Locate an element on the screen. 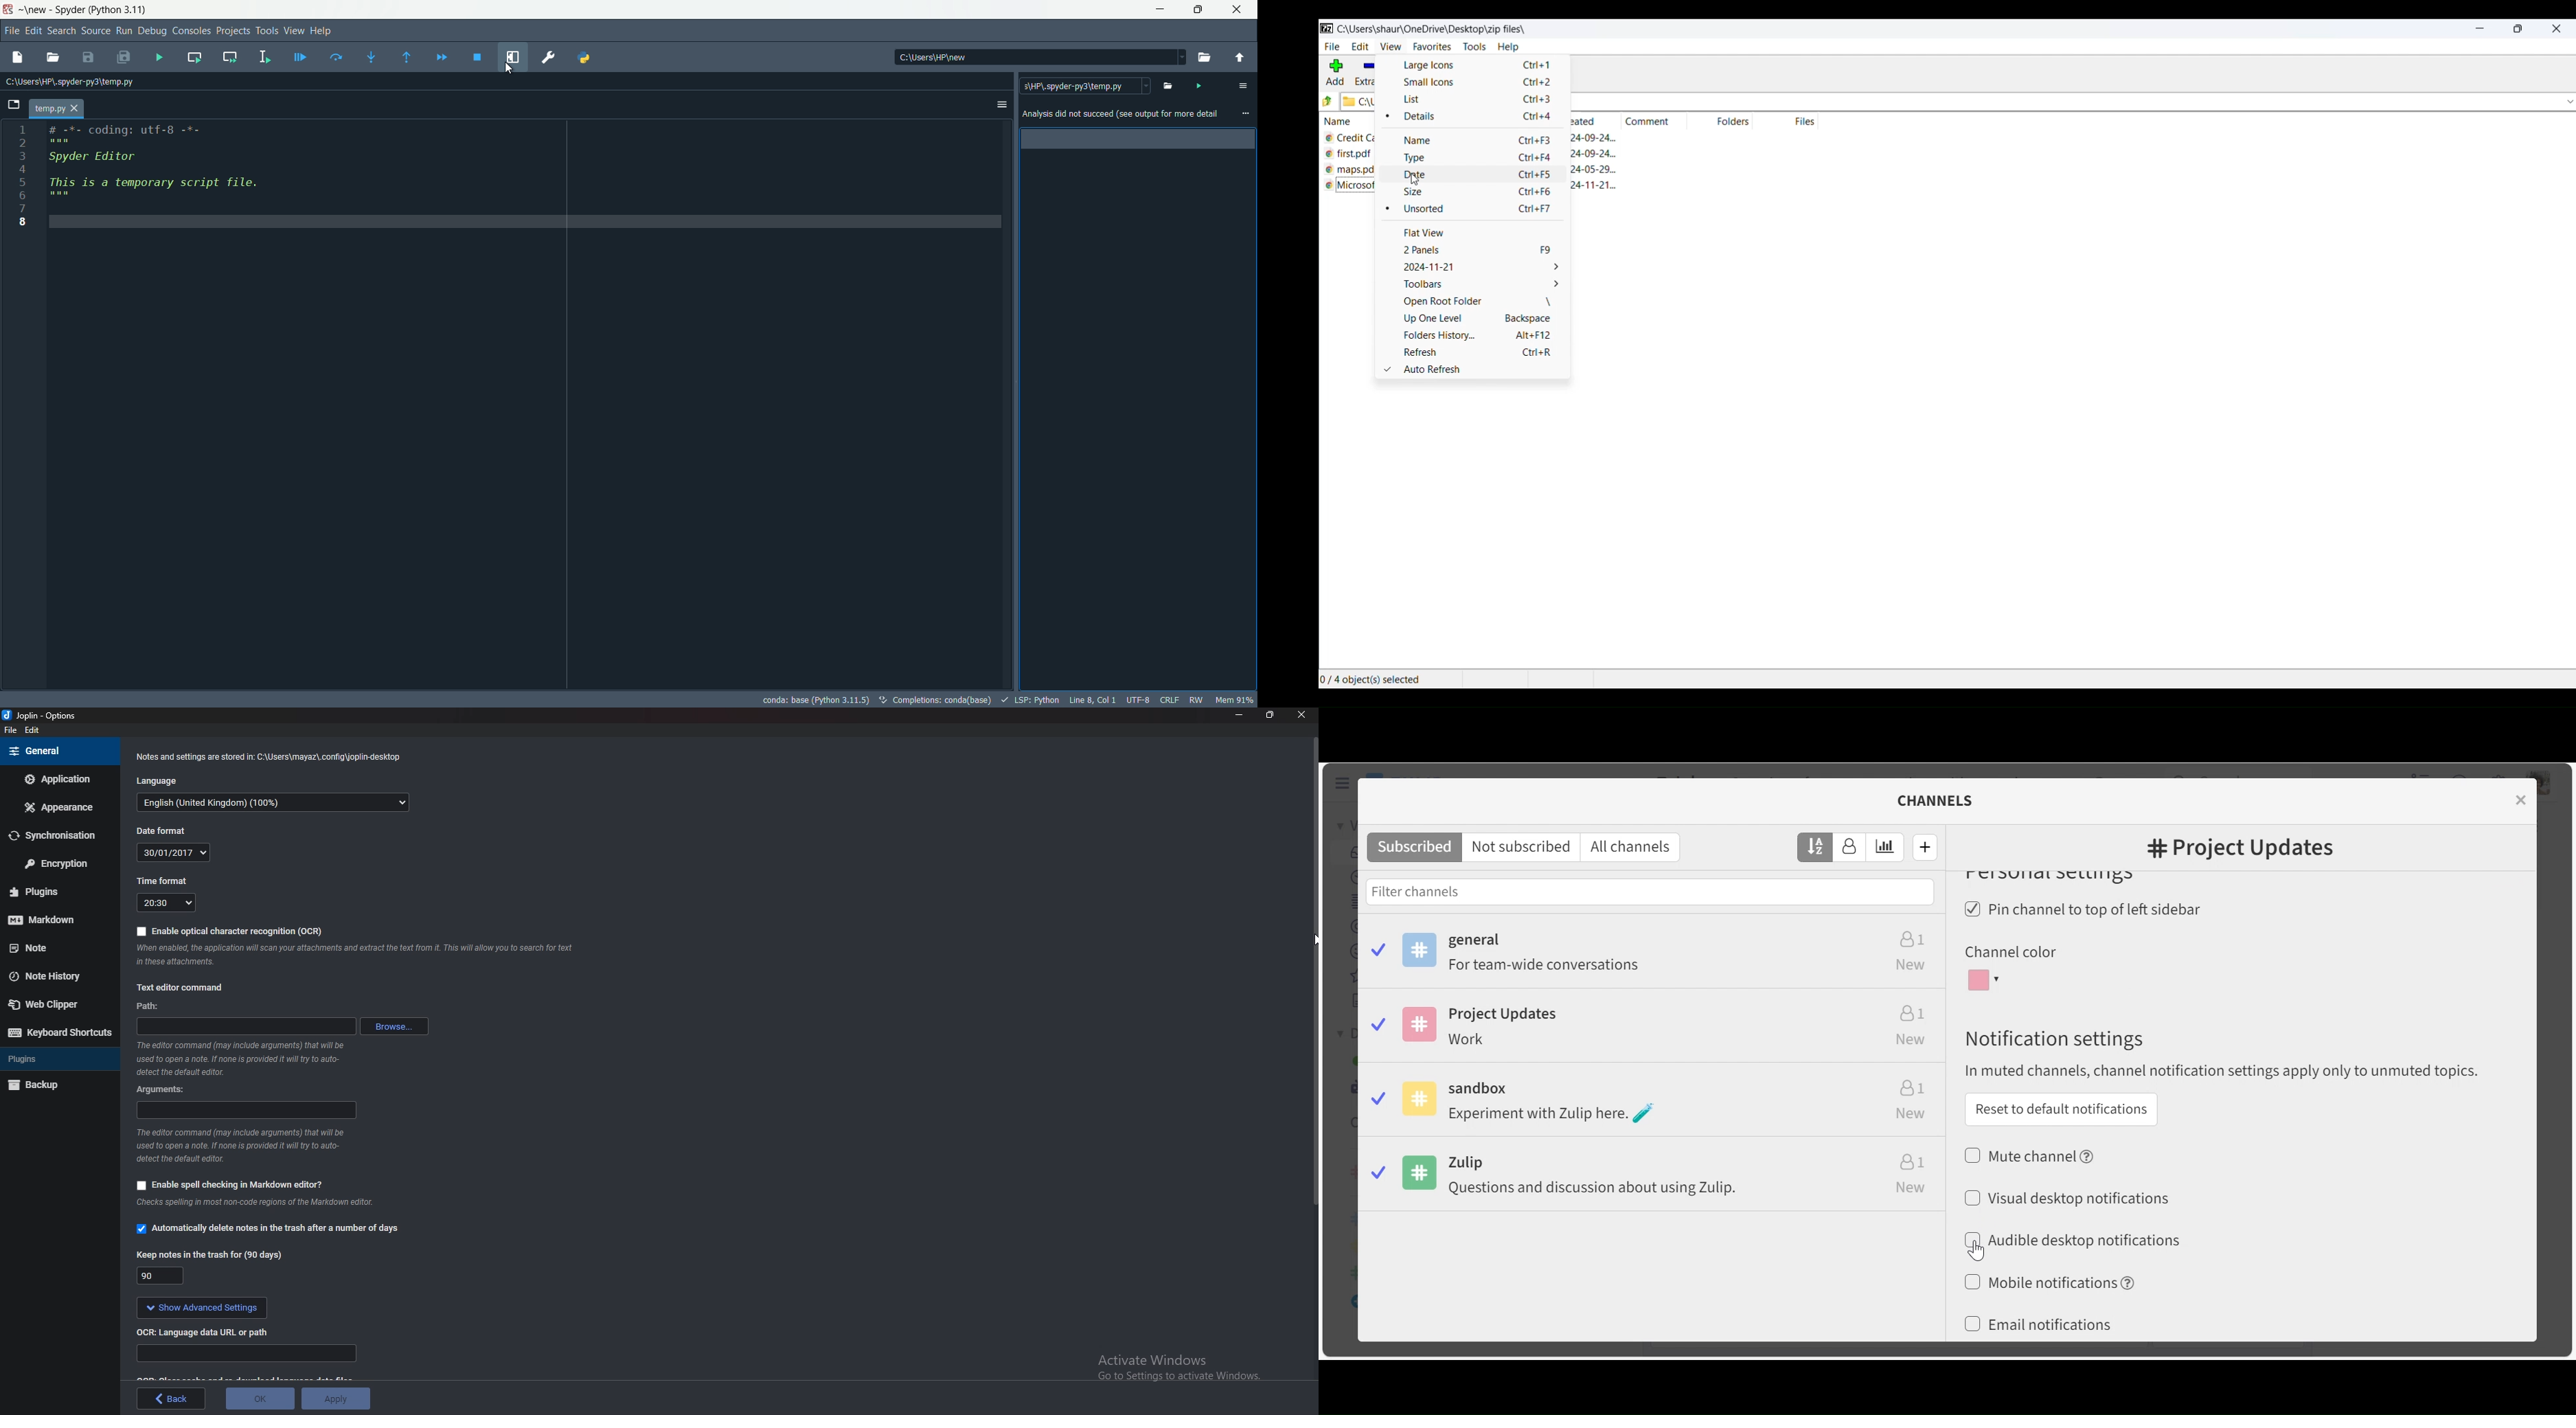  Scroll bar is located at coordinates (1312, 971).